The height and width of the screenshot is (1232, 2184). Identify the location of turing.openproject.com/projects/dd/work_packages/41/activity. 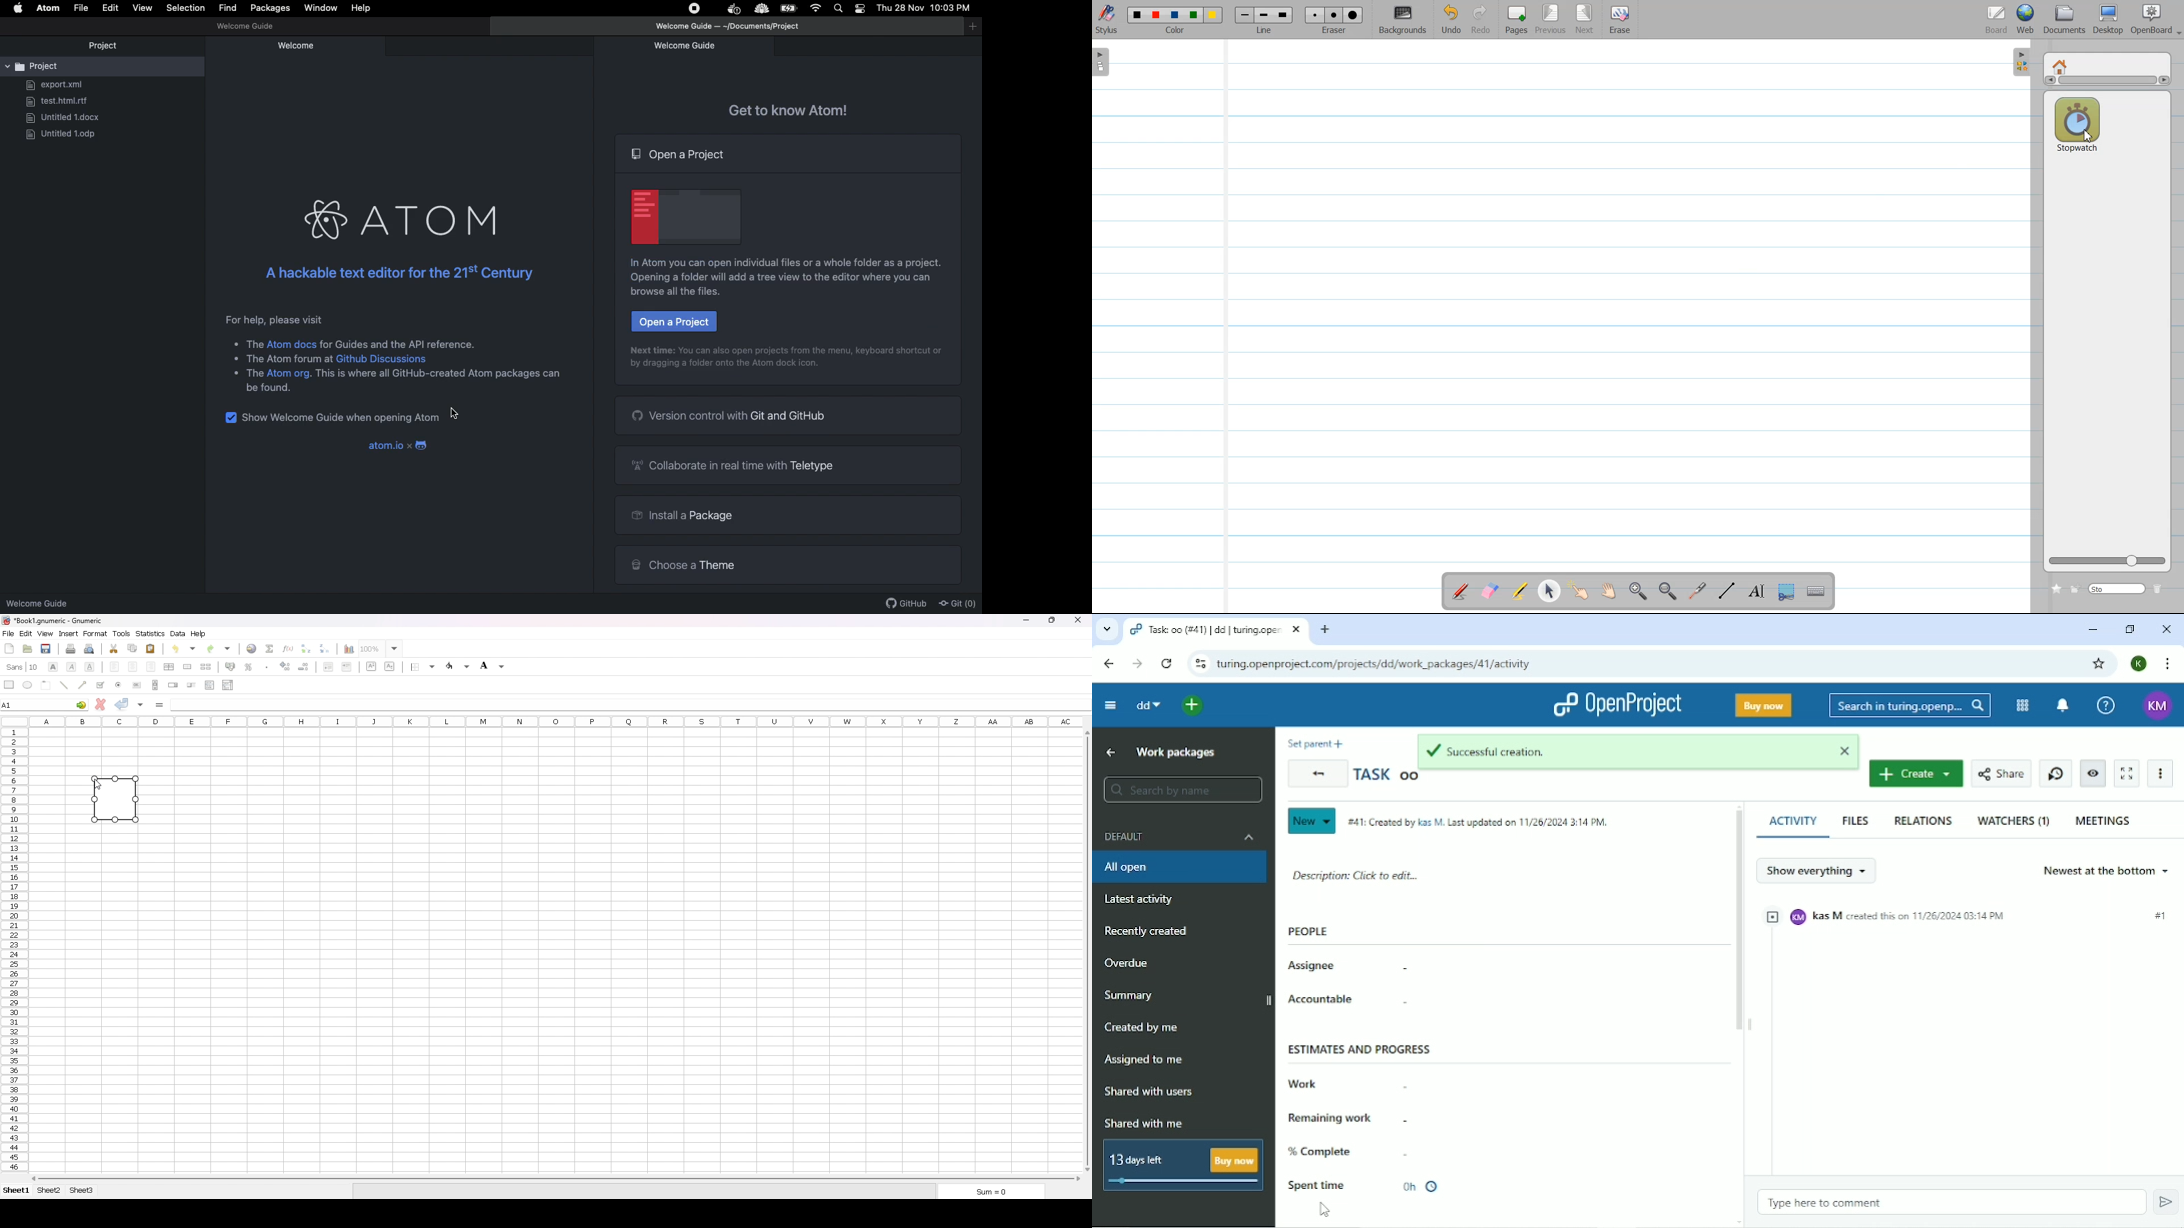
(1381, 664).